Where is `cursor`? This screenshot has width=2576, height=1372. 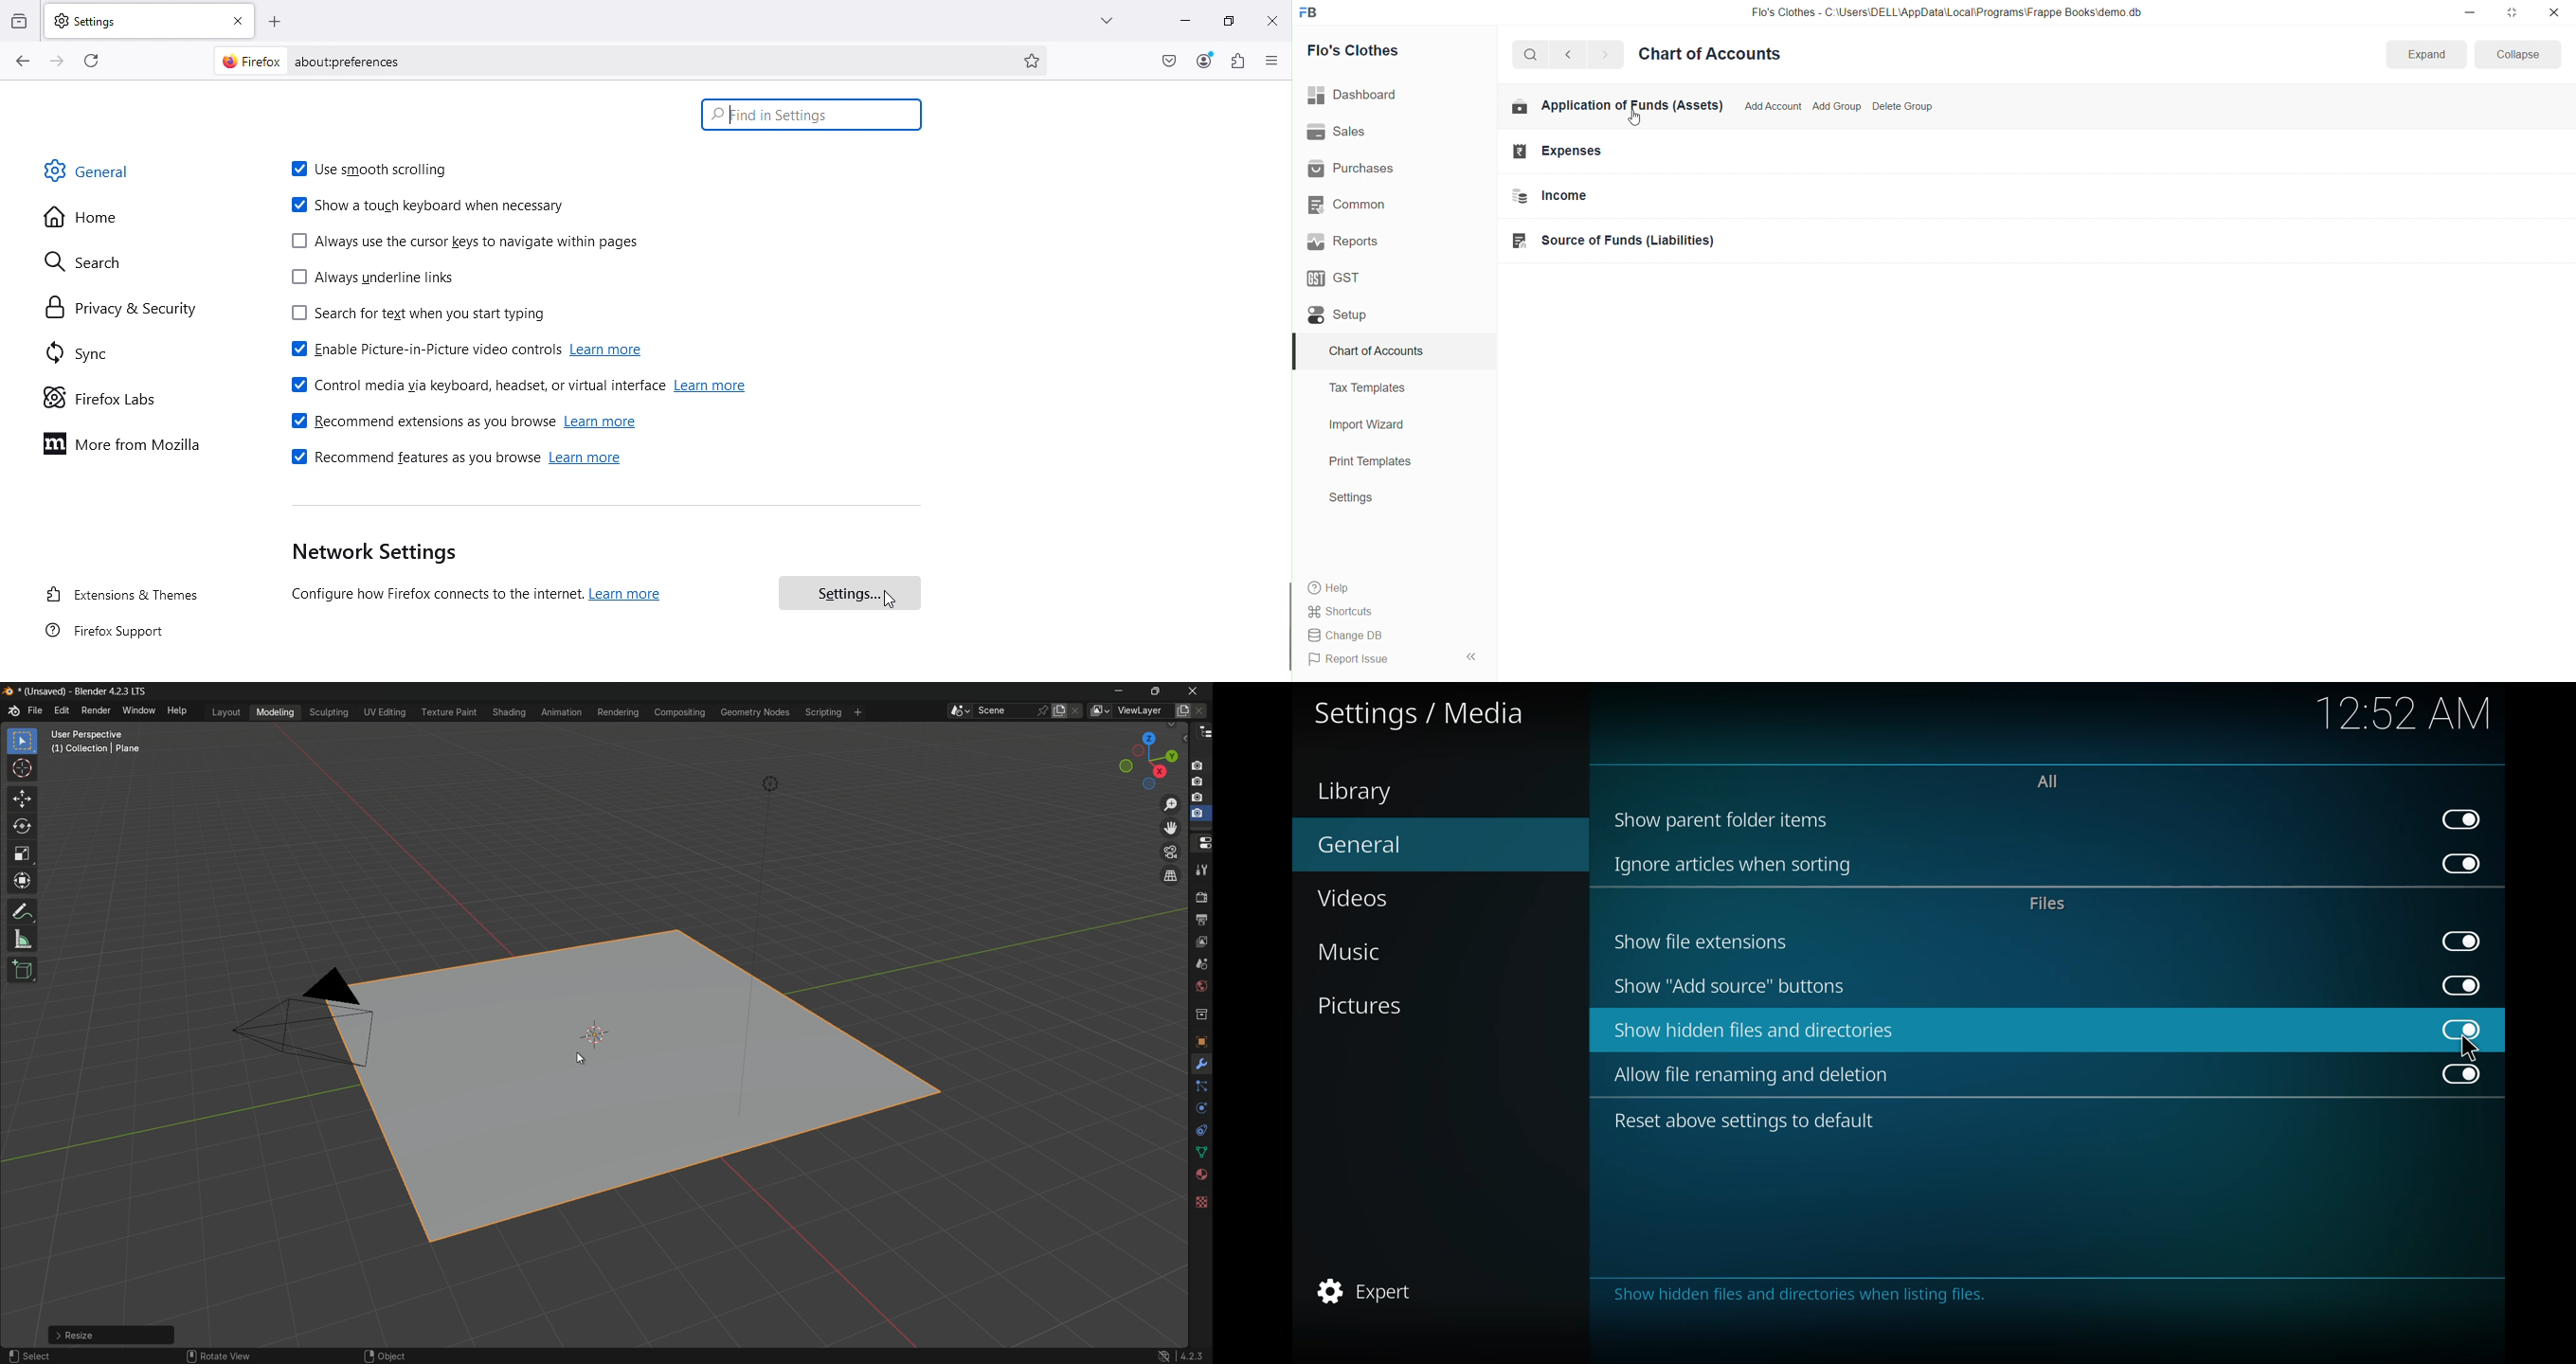 cursor is located at coordinates (1640, 119).